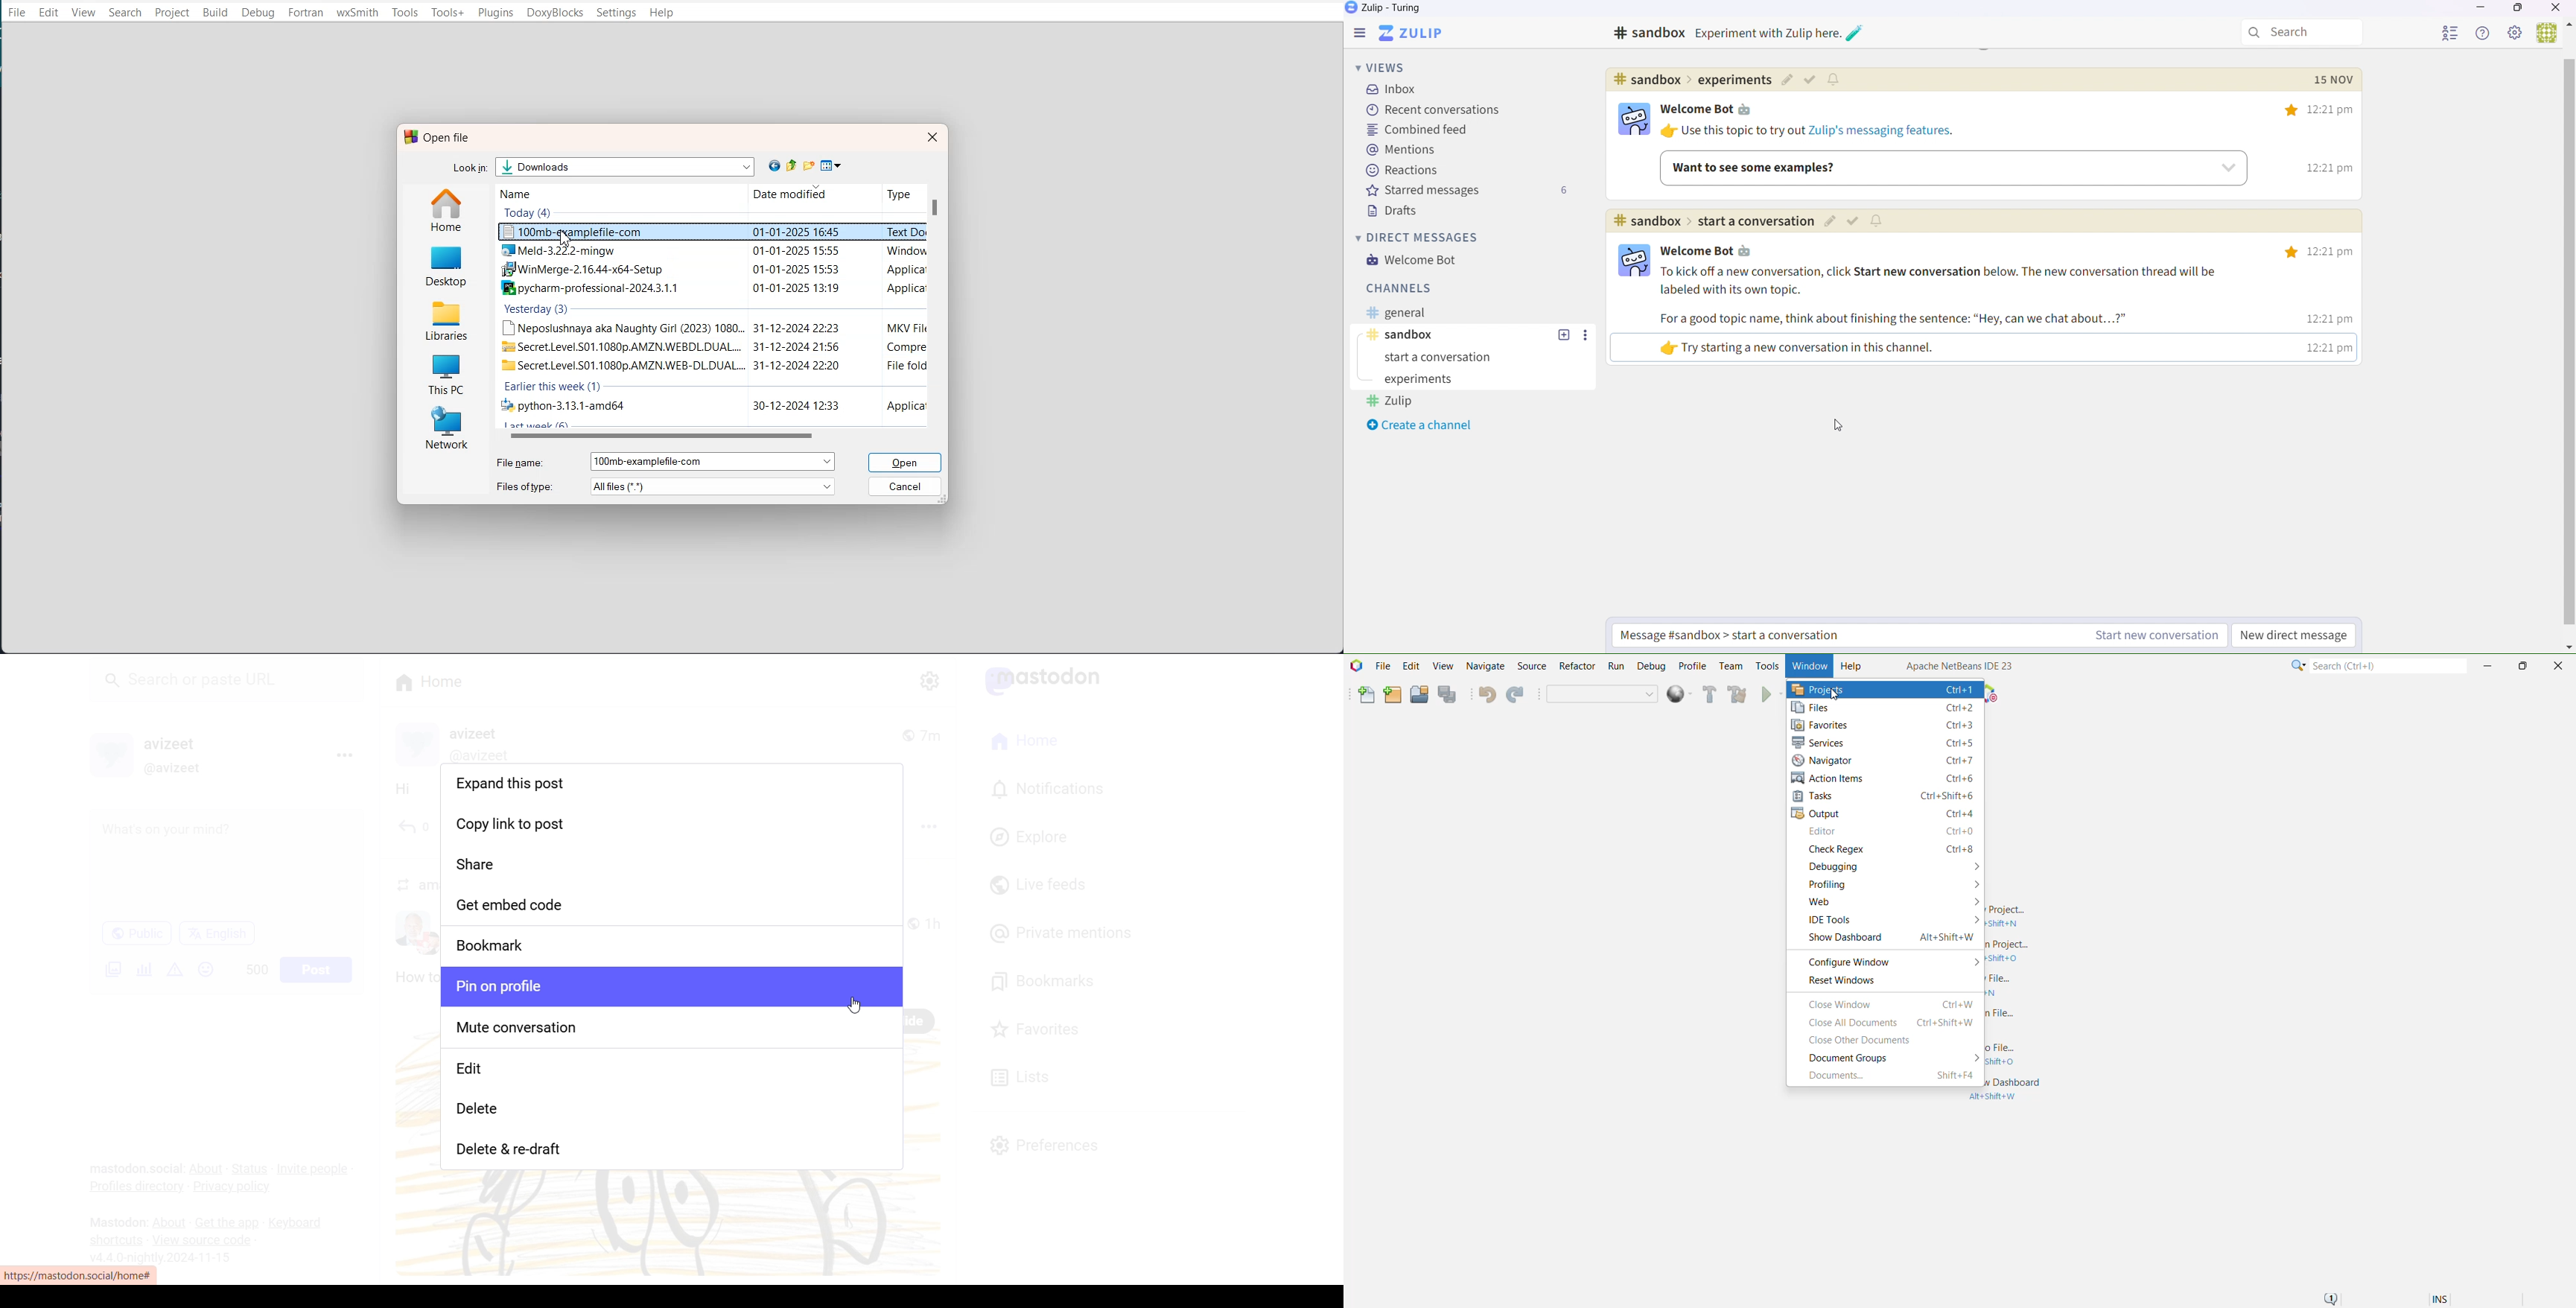  Describe the element at coordinates (906, 486) in the screenshot. I see `Cancel` at that location.